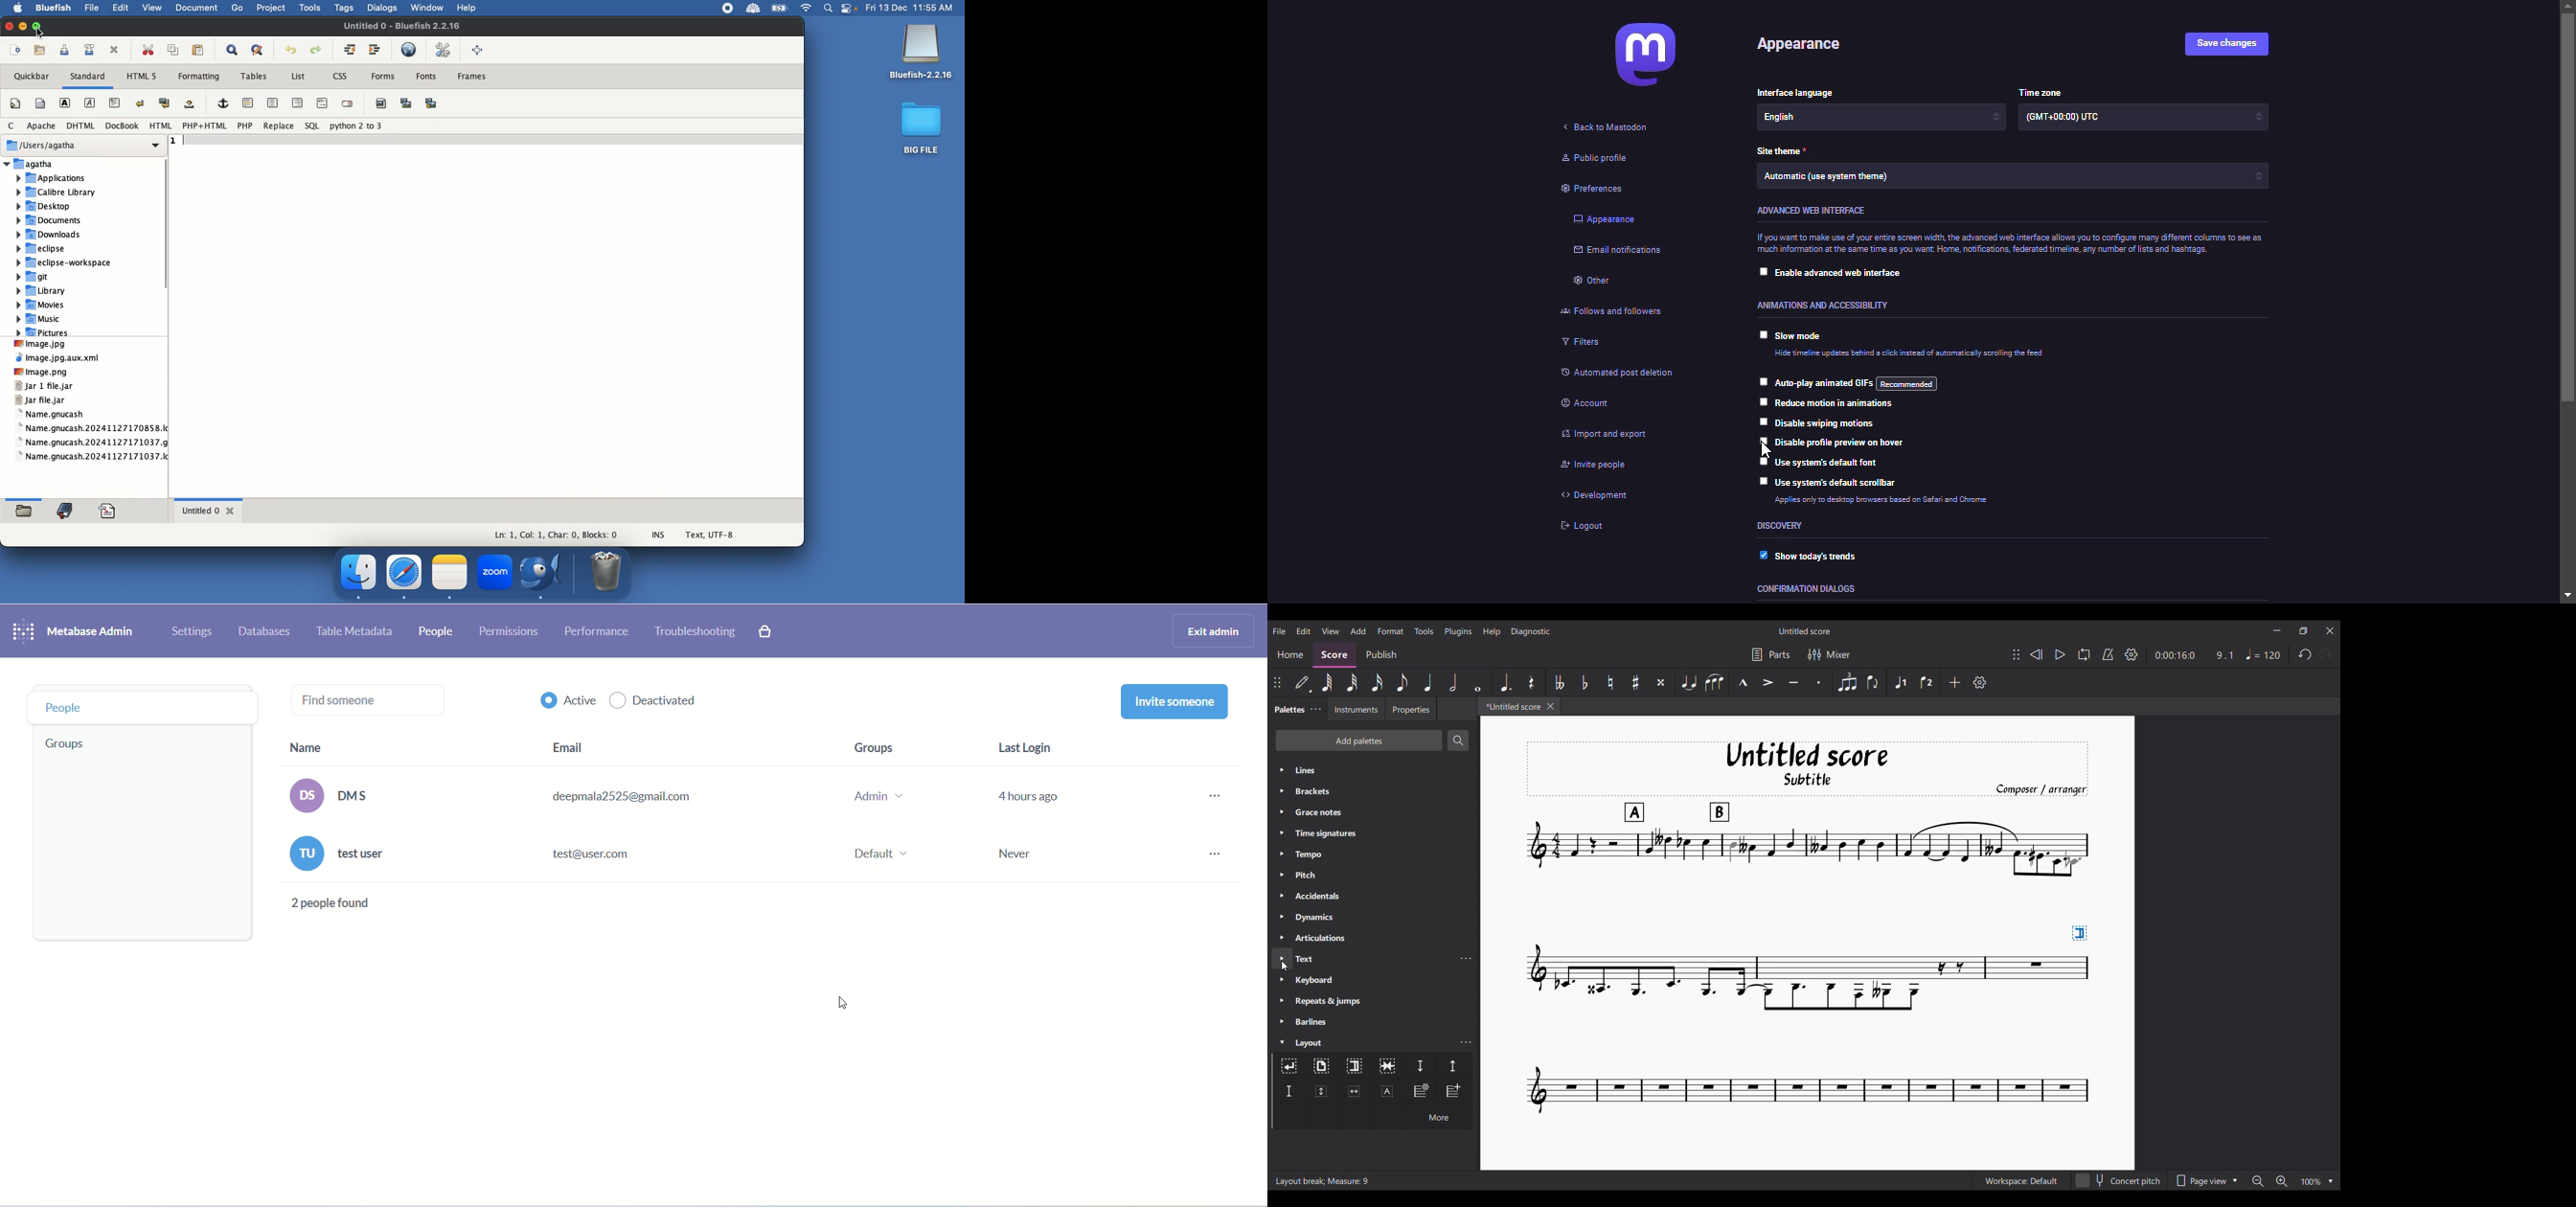  Describe the element at coordinates (494, 574) in the screenshot. I see `zoom` at that location.